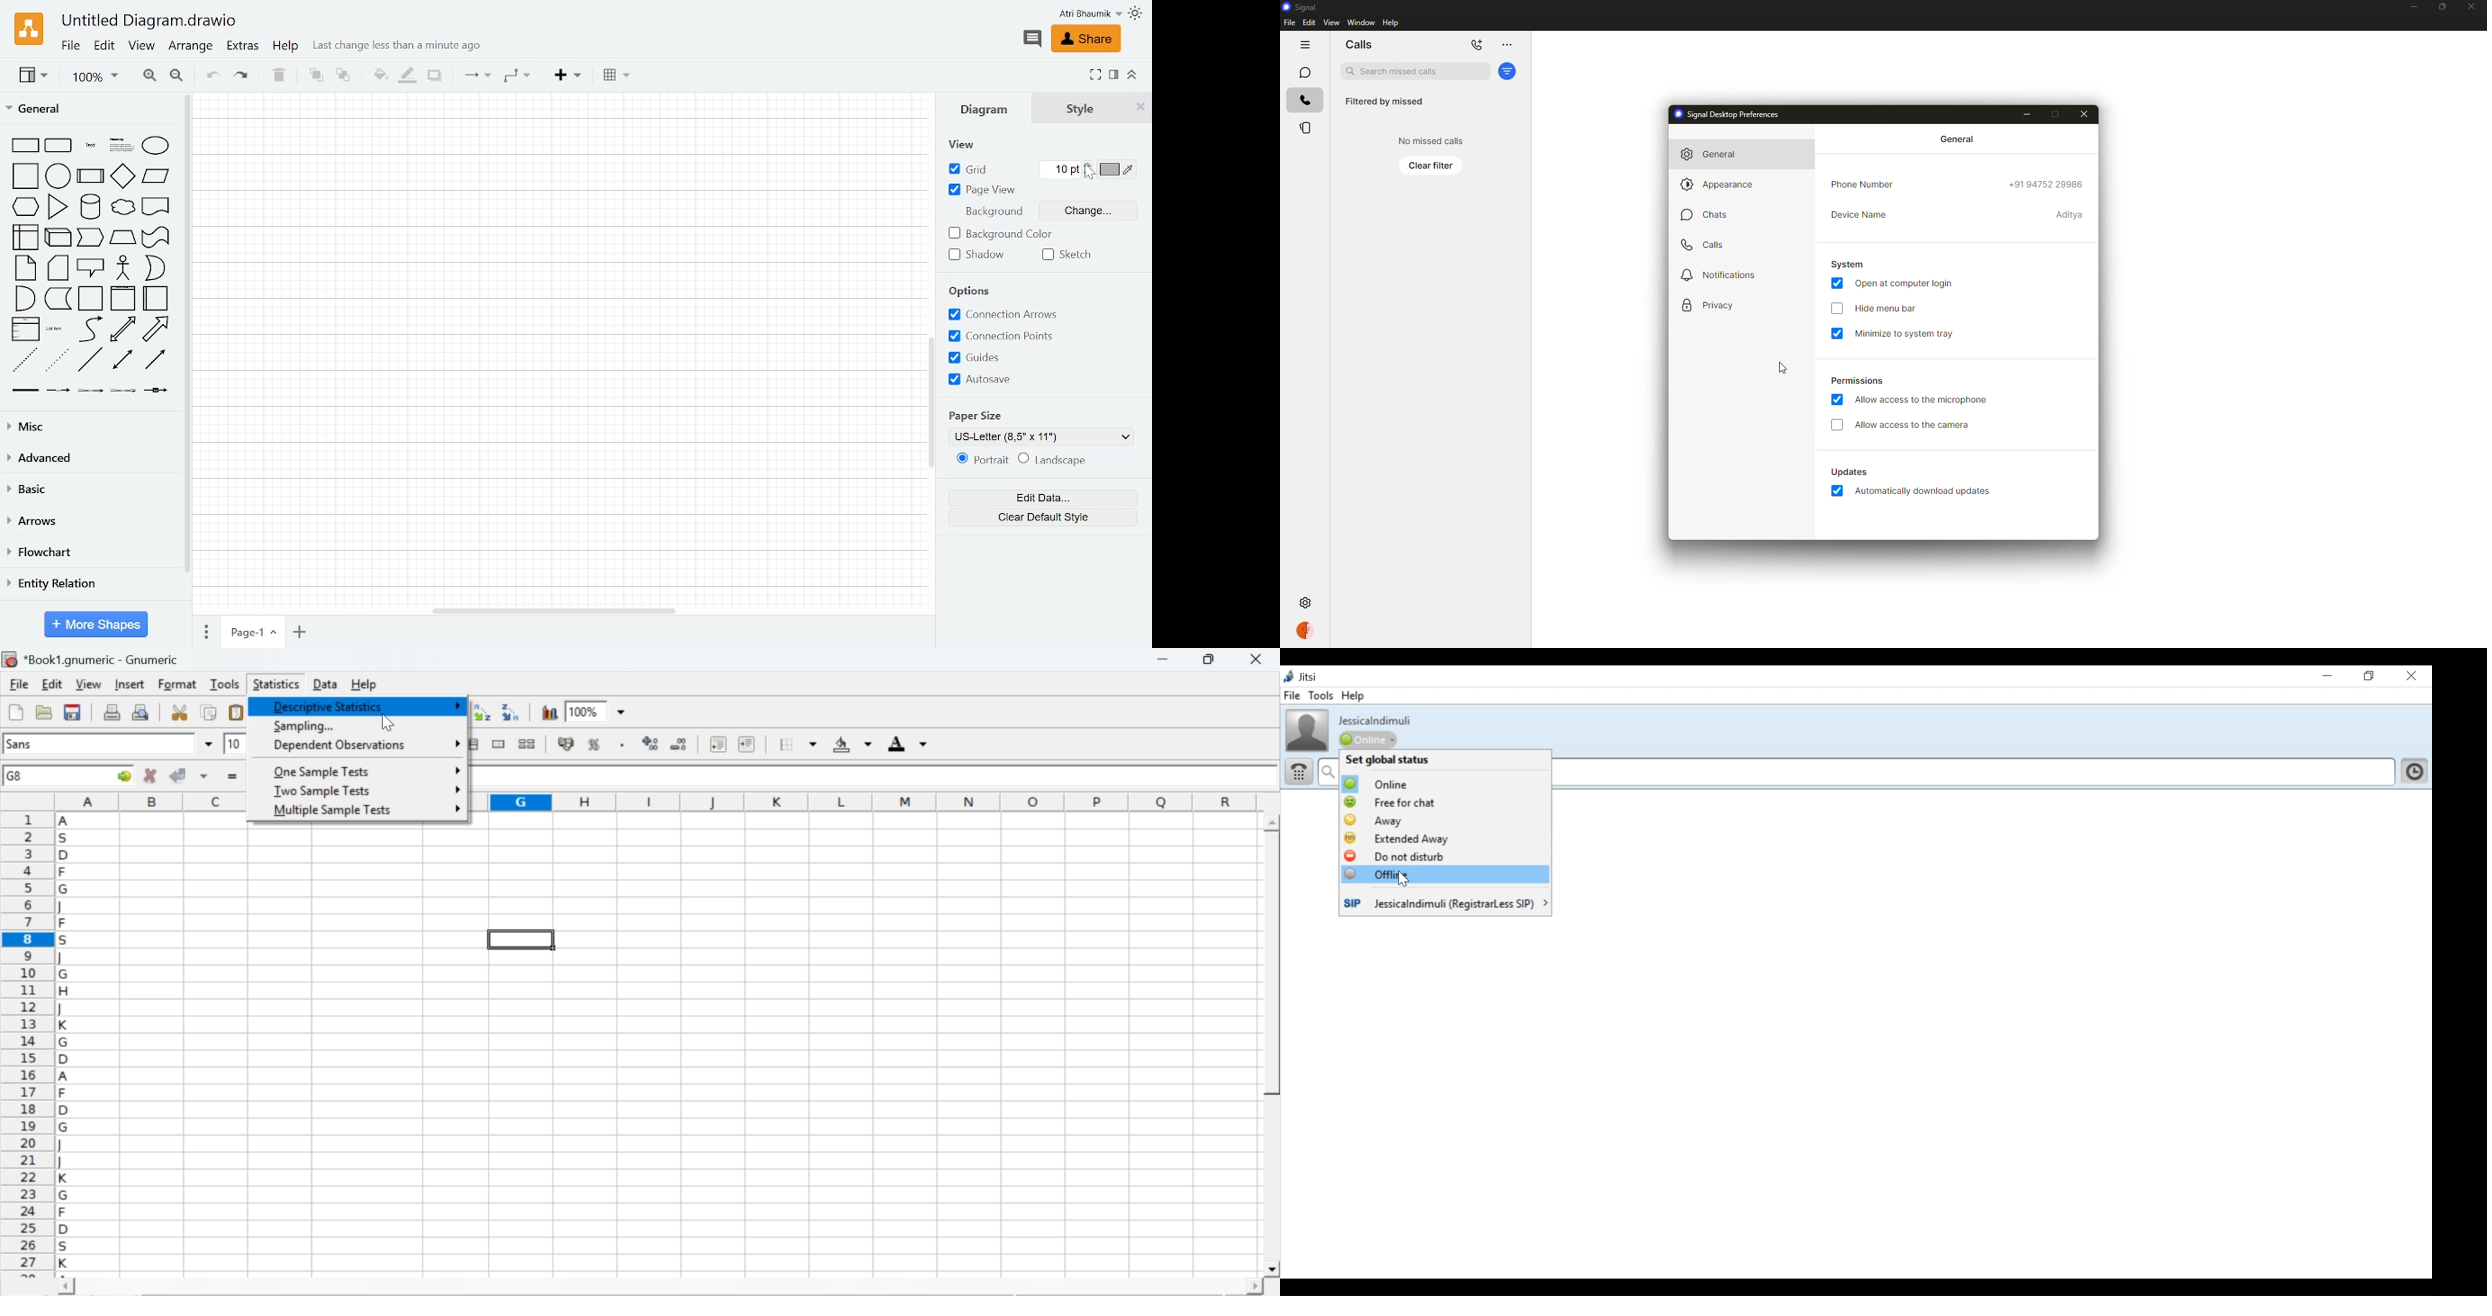 This screenshot has width=2492, height=1316. Describe the element at coordinates (1320, 696) in the screenshot. I see `Tools` at that location.